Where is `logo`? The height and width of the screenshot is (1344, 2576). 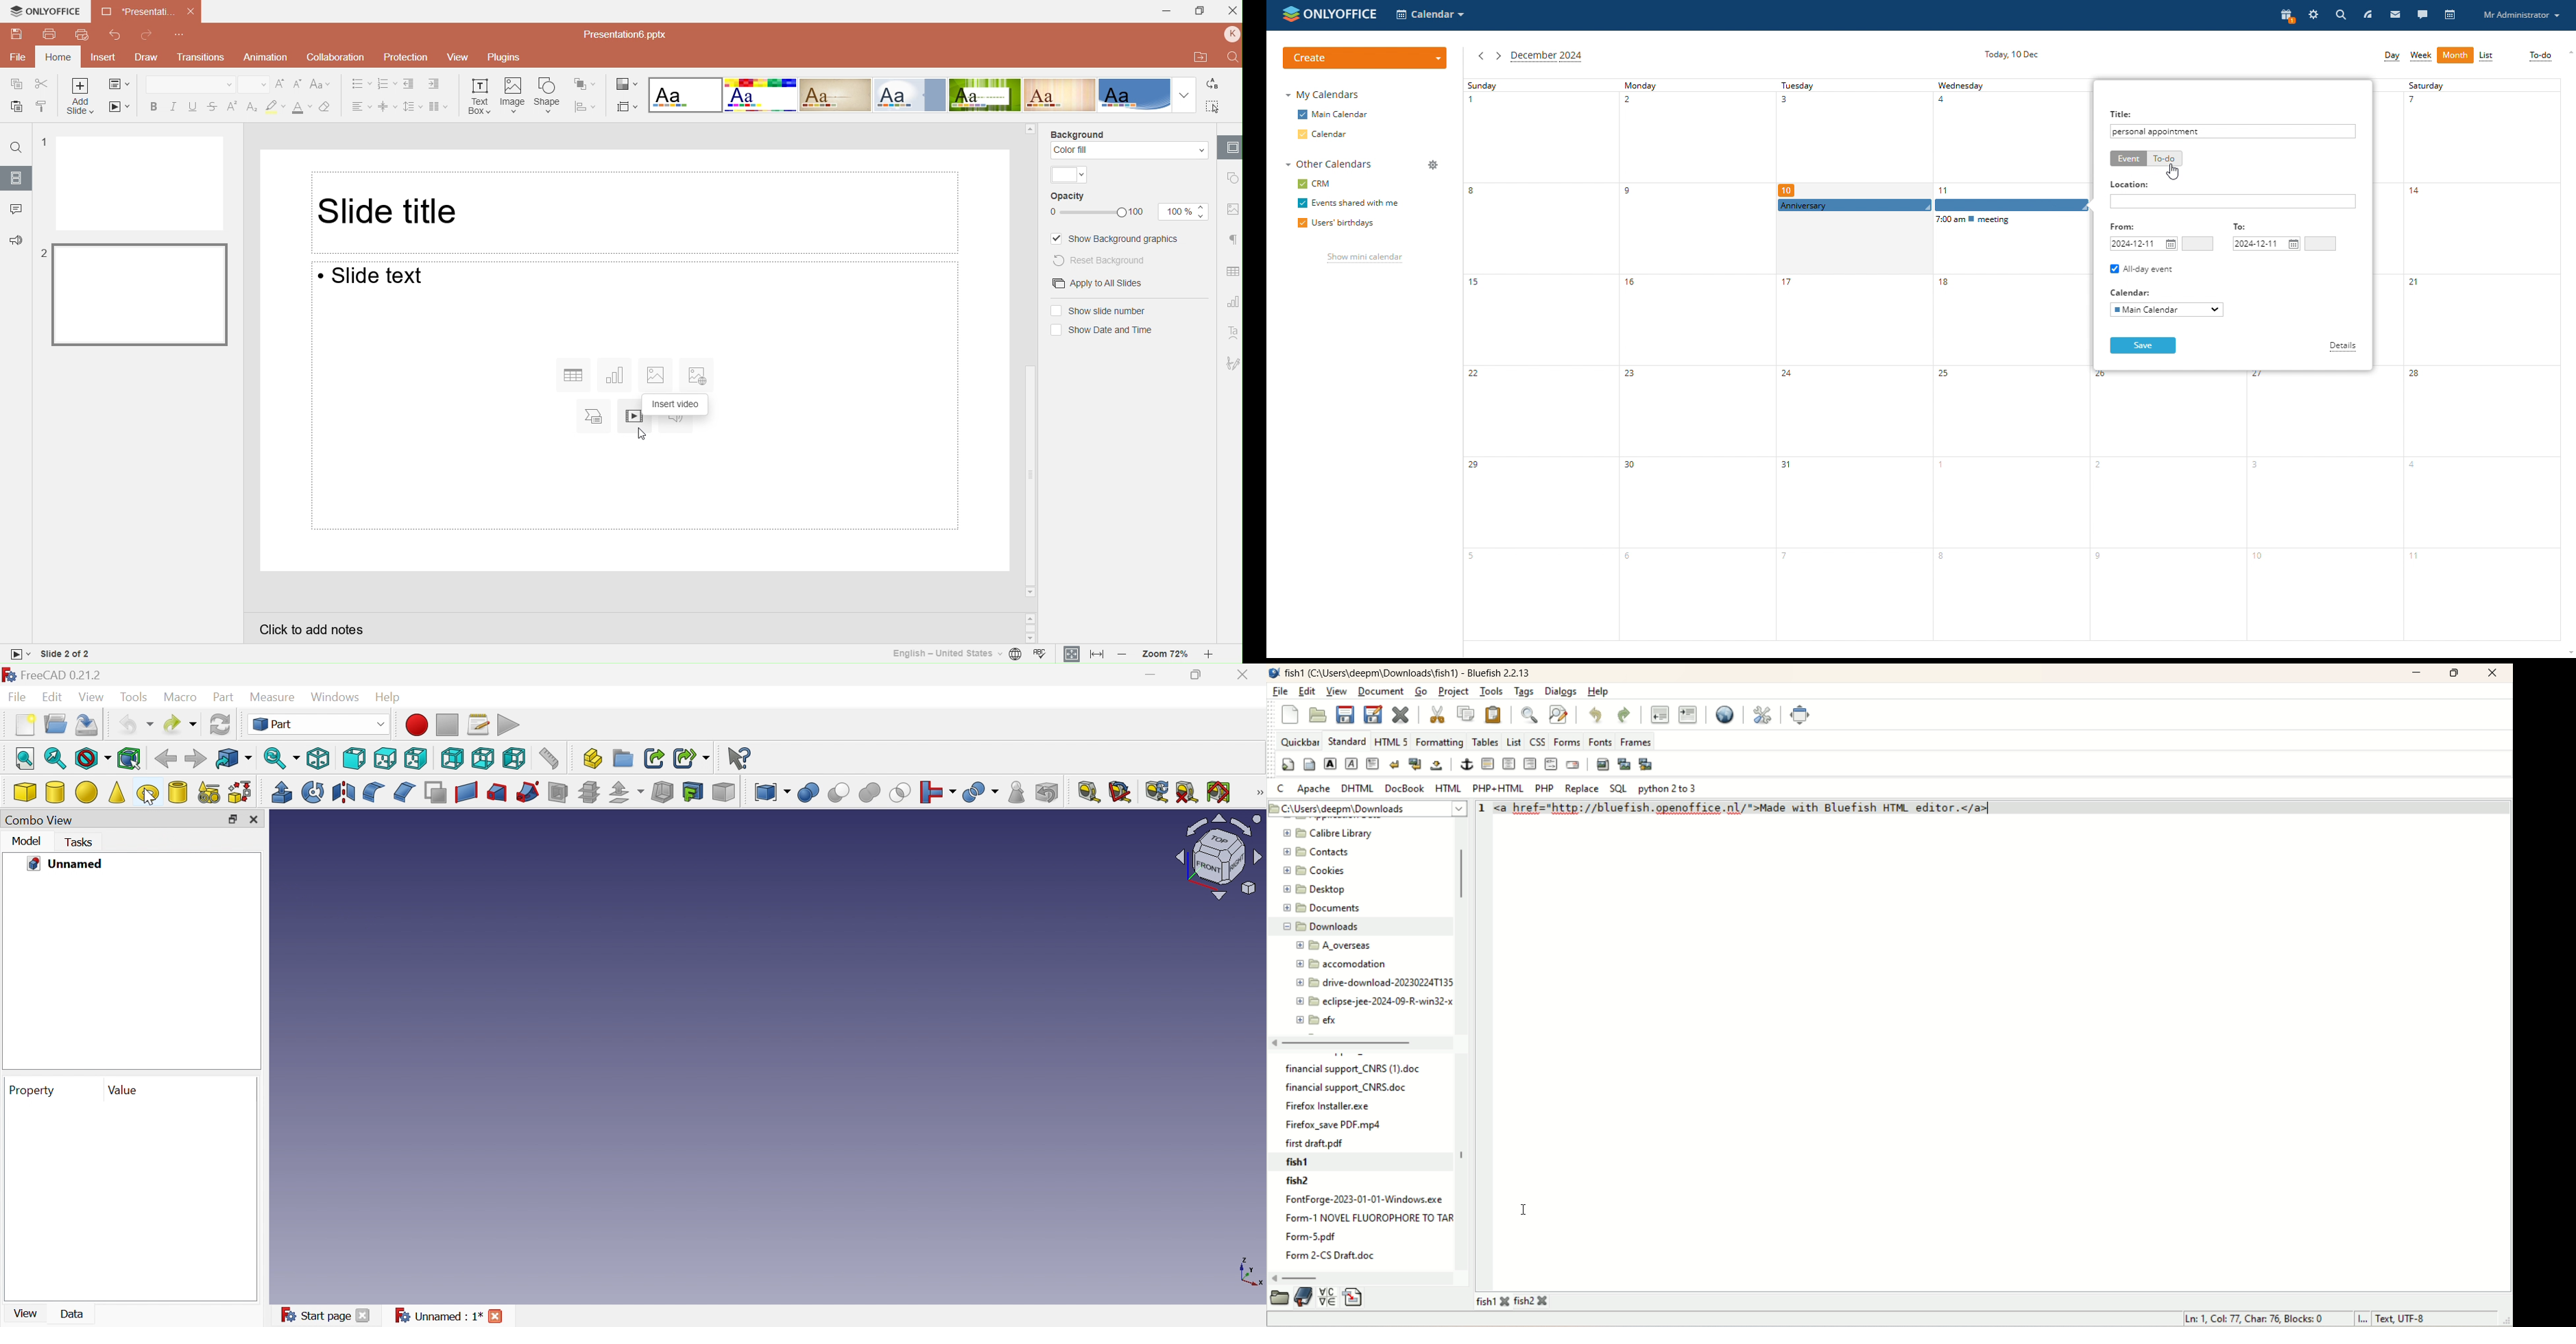 logo is located at coordinates (1274, 673).